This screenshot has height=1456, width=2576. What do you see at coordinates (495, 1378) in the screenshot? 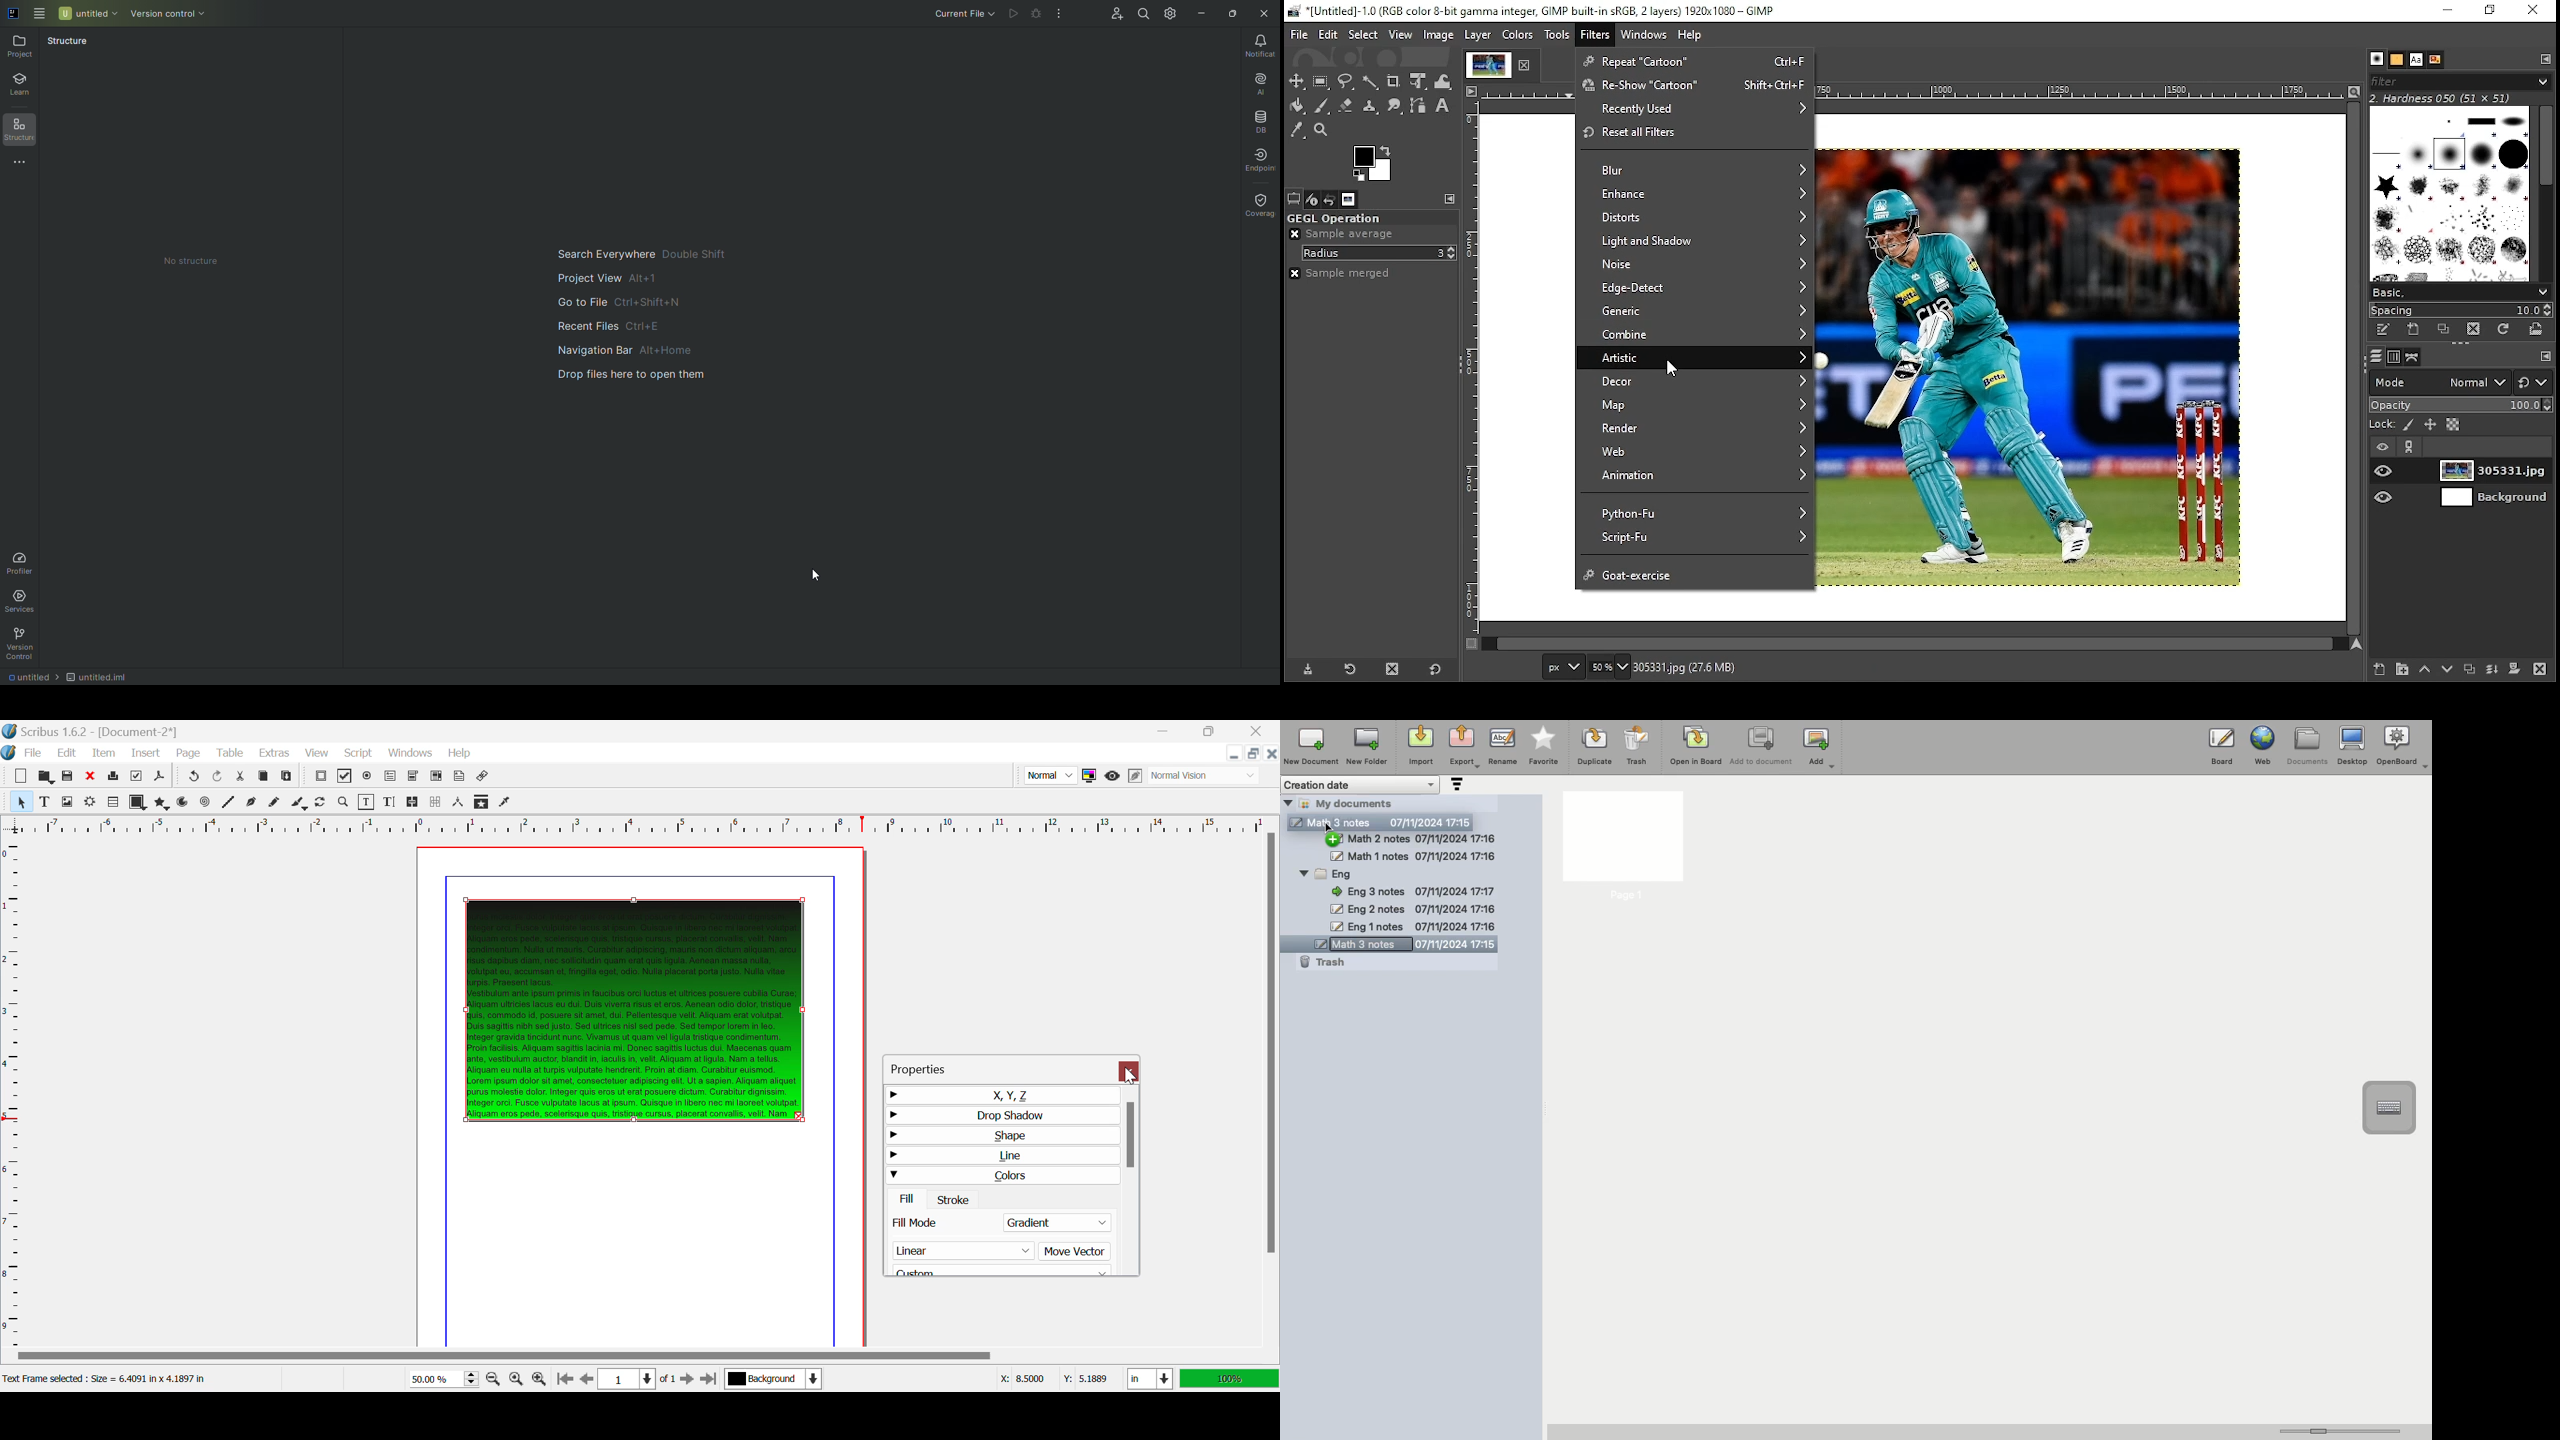
I see `Zoom Out` at bounding box center [495, 1378].